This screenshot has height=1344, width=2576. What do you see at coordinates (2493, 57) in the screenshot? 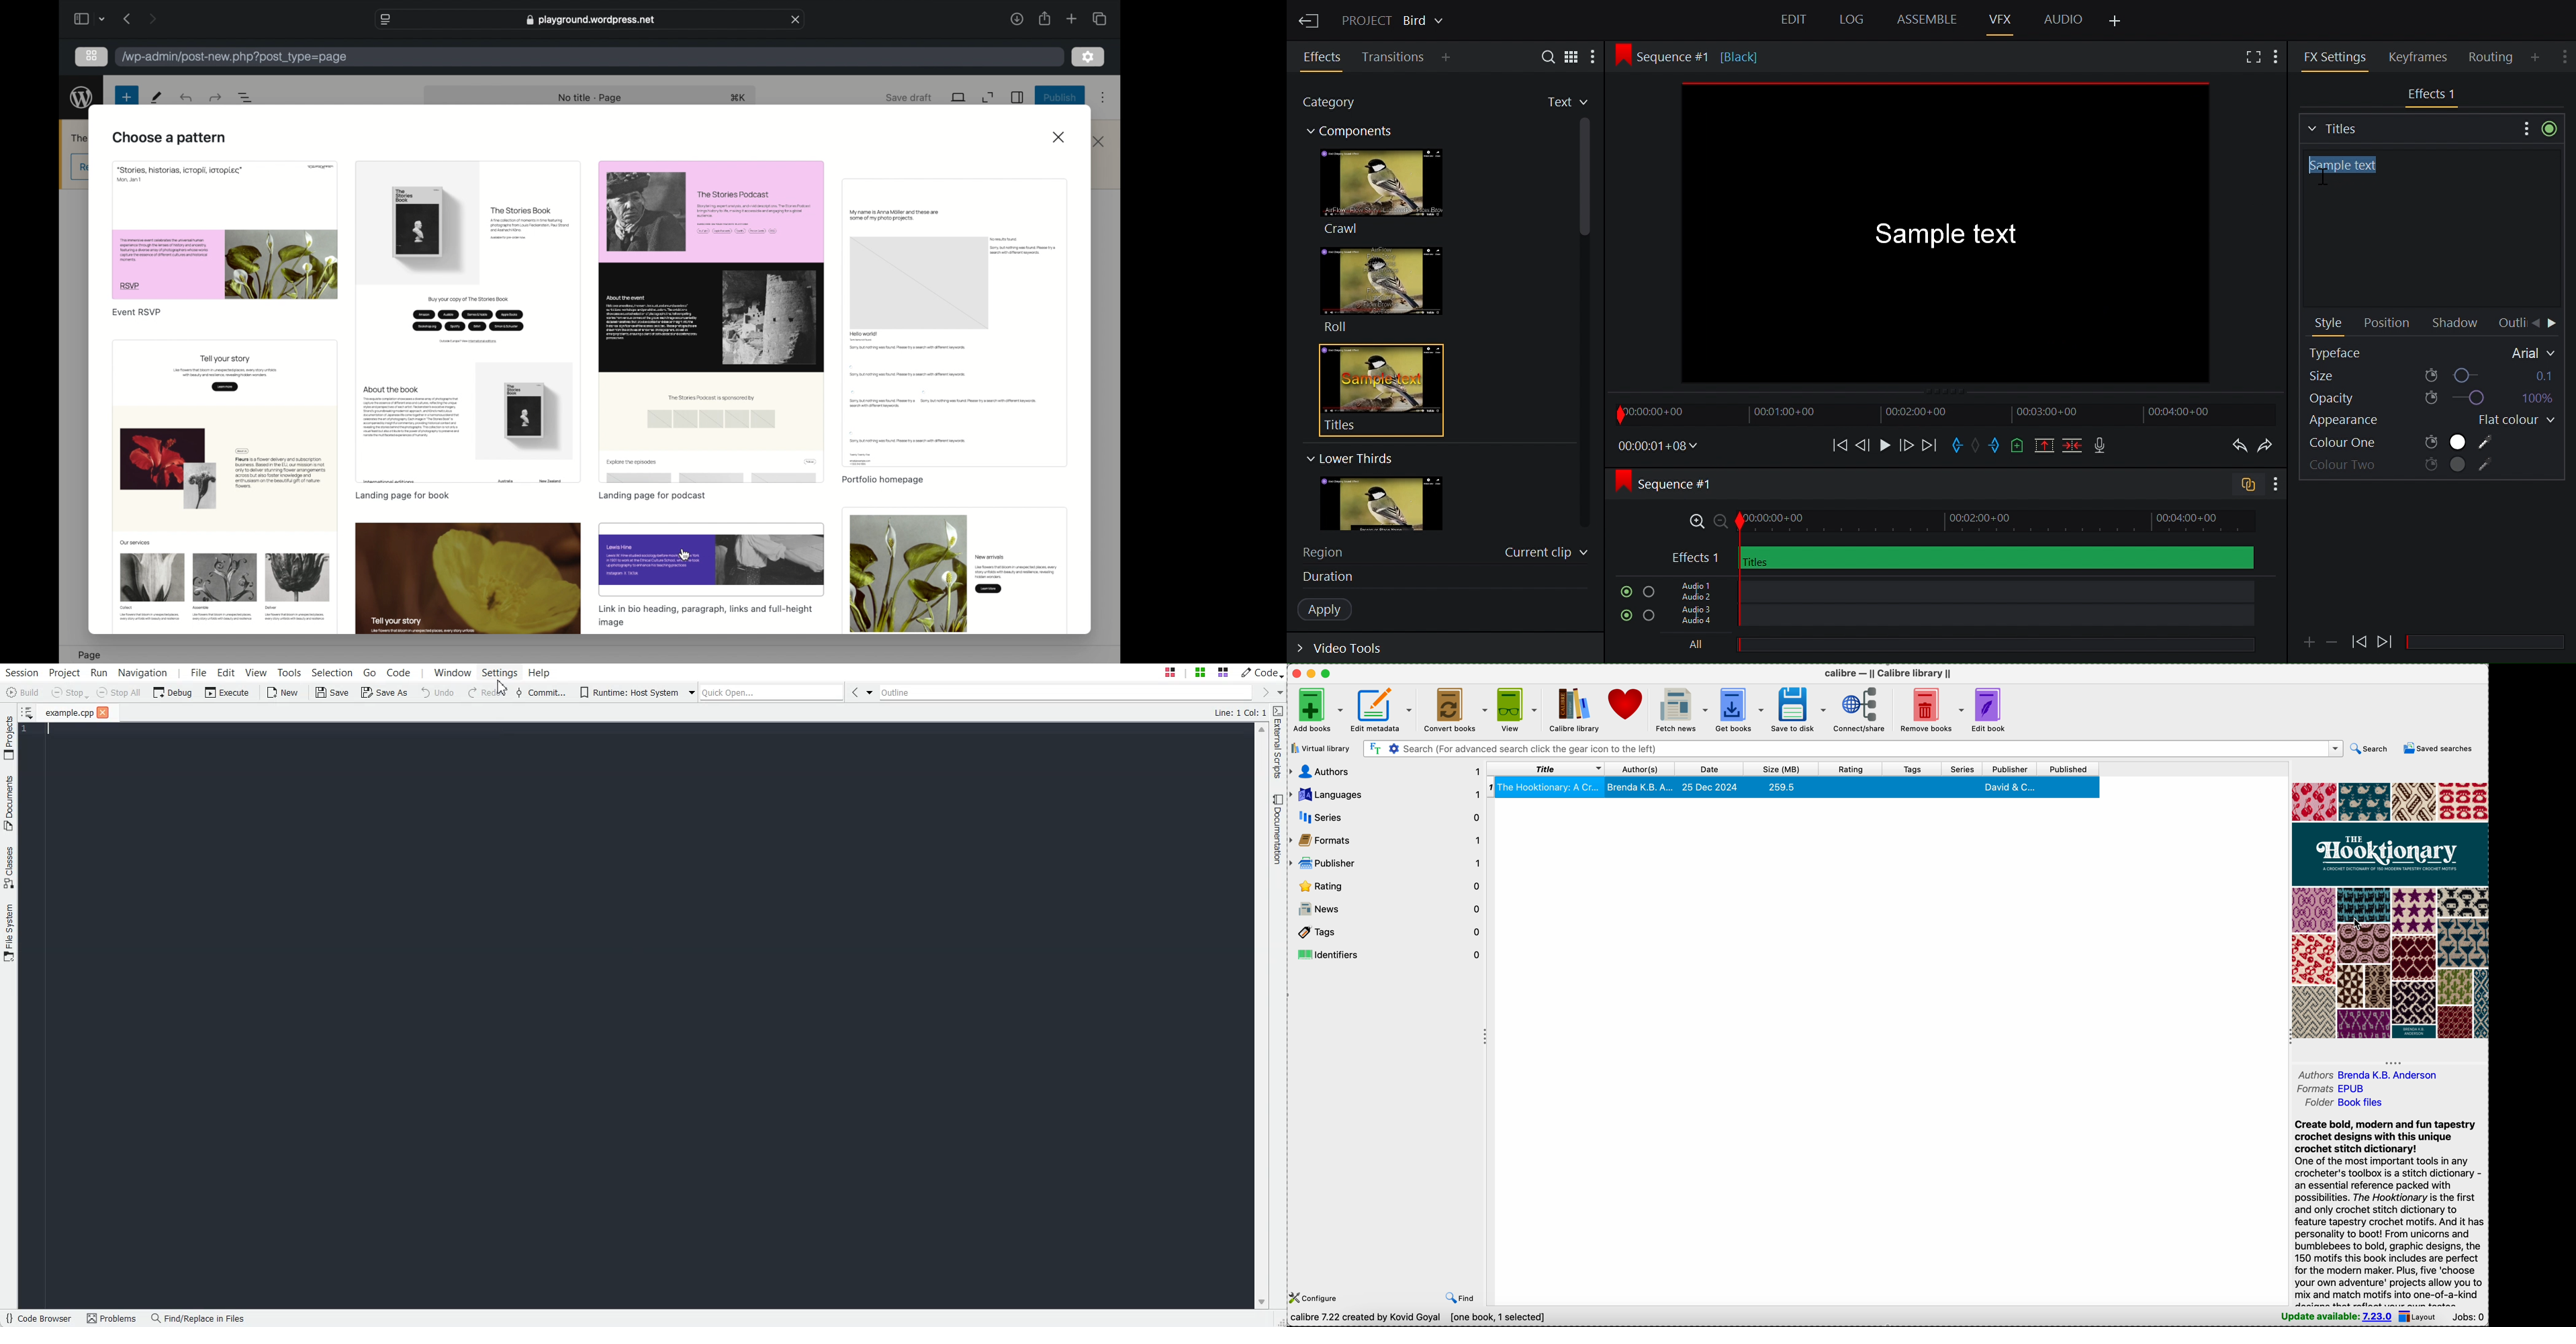
I see `Routing` at bounding box center [2493, 57].